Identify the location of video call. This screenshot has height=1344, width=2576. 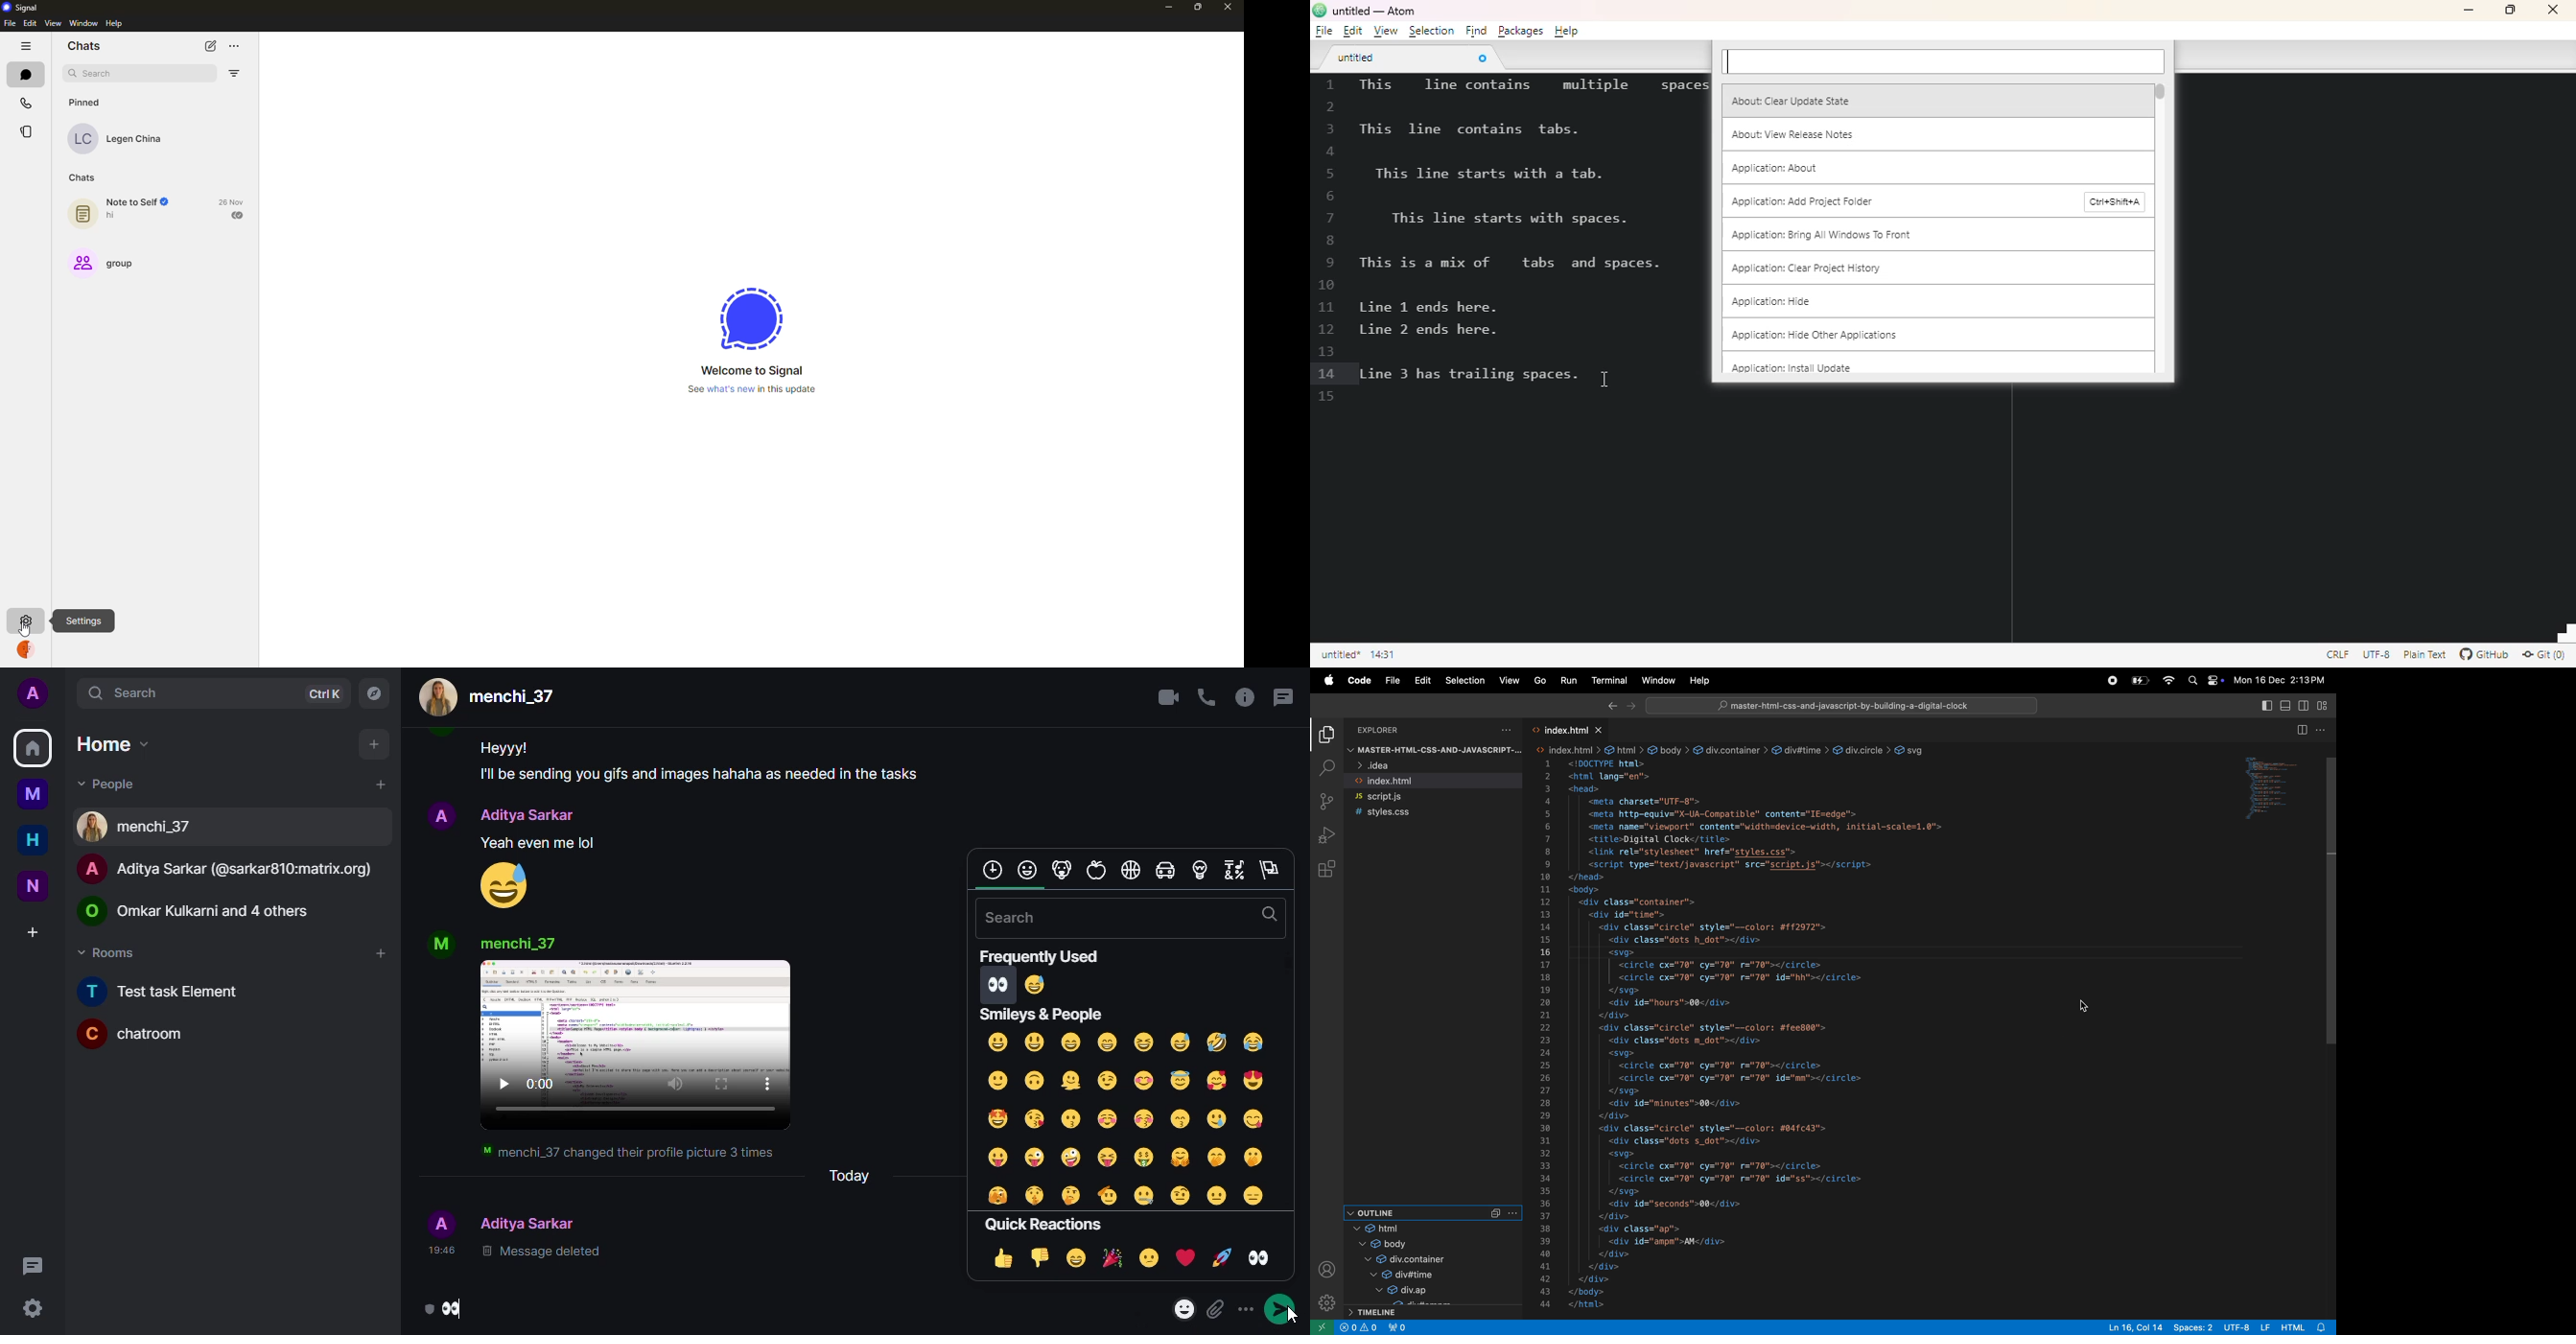
(1160, 696).